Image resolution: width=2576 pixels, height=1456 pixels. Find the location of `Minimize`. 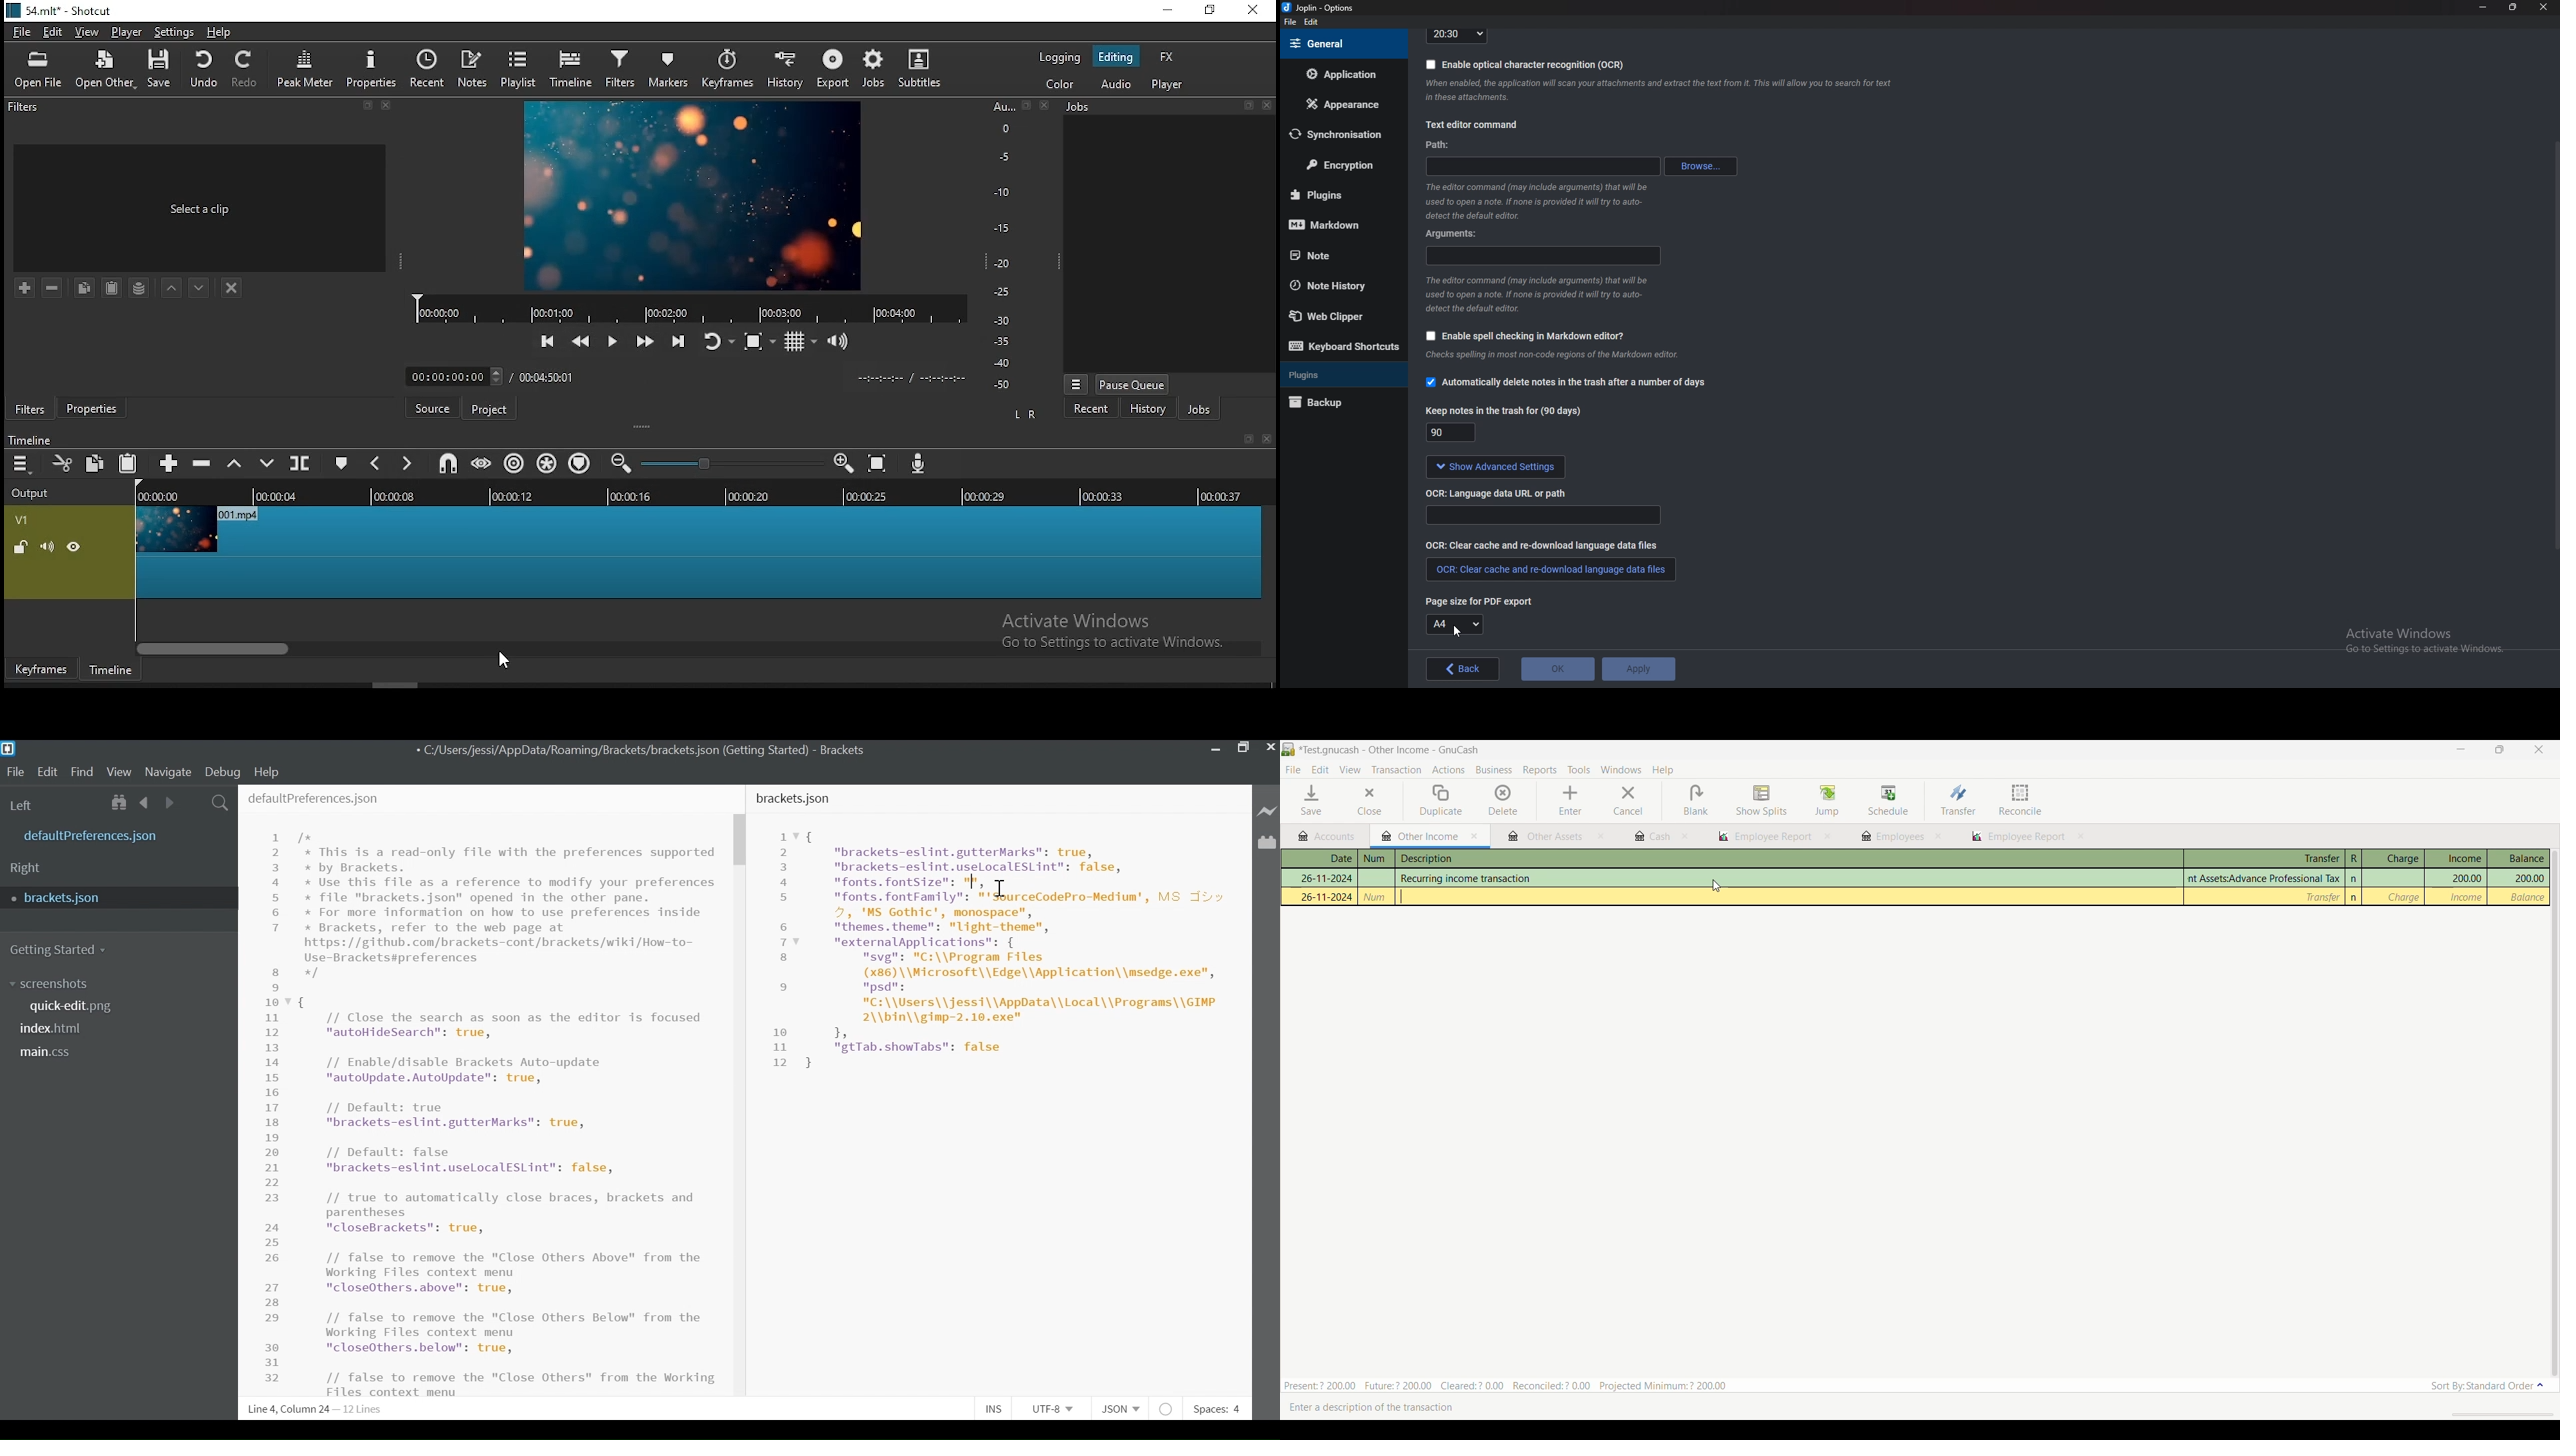

Minimize is located at coordinates (2485, 7).